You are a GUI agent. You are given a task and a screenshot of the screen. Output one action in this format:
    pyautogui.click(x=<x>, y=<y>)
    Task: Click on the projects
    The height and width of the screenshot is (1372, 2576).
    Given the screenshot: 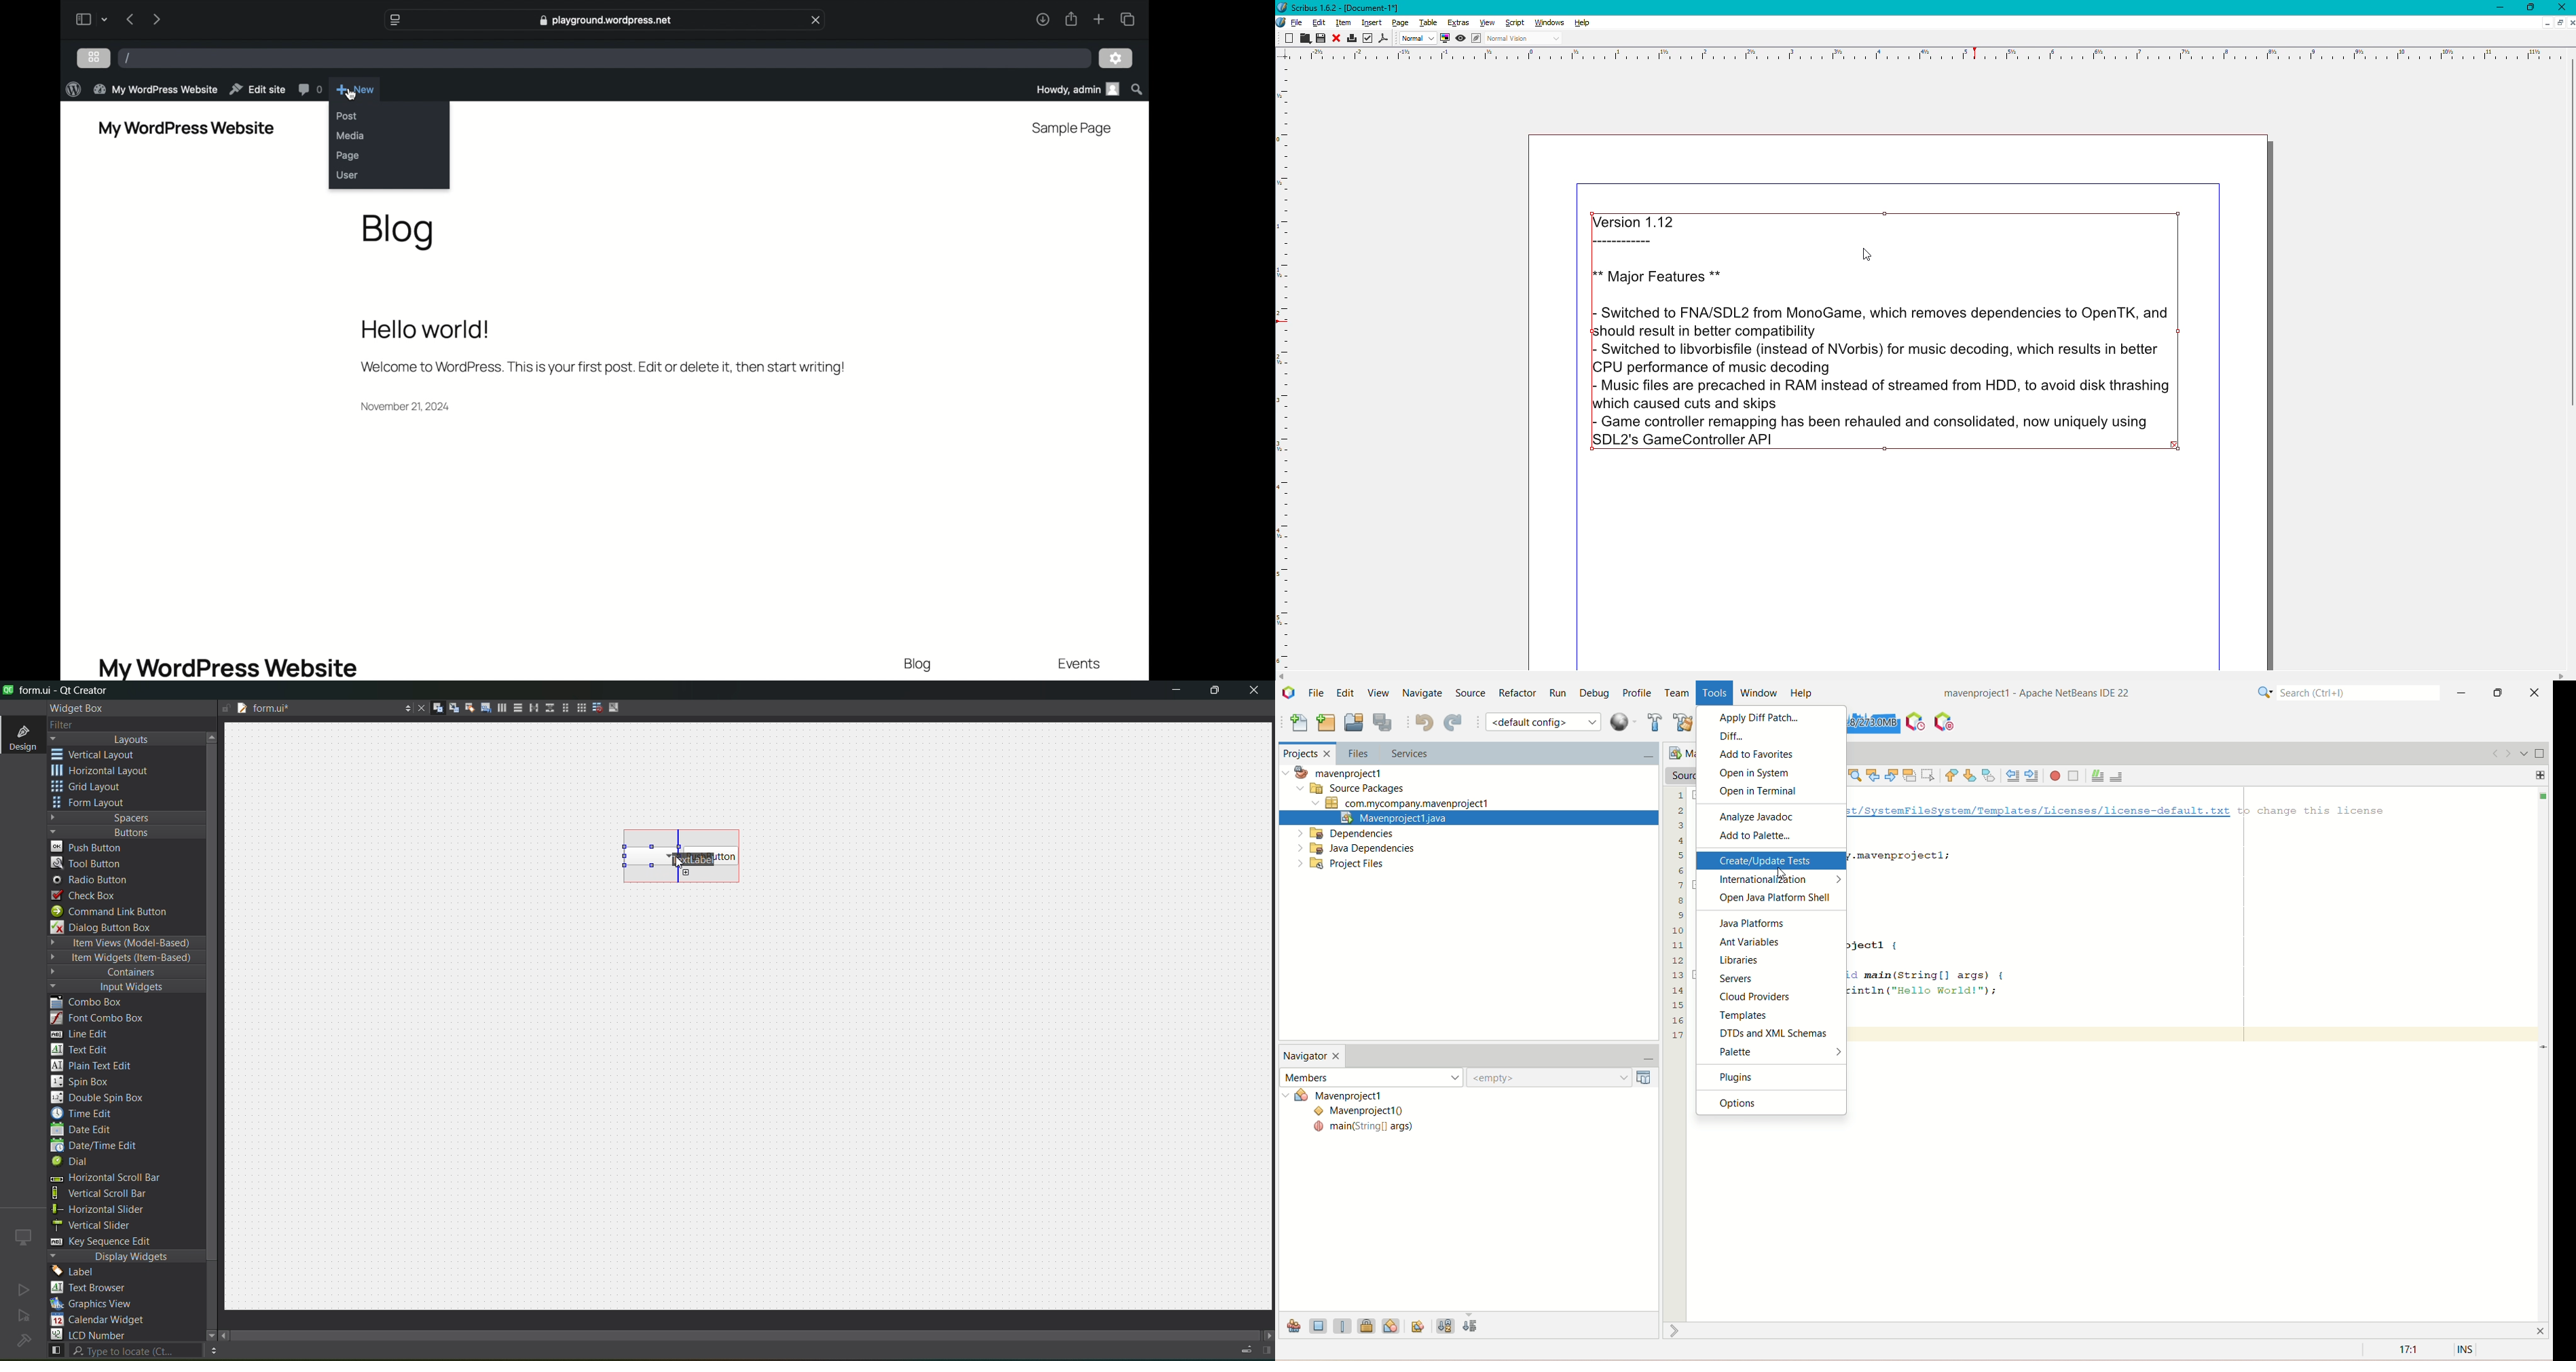 What is the action you would take?
    pyautogui.click(x=1304, y=755)
    